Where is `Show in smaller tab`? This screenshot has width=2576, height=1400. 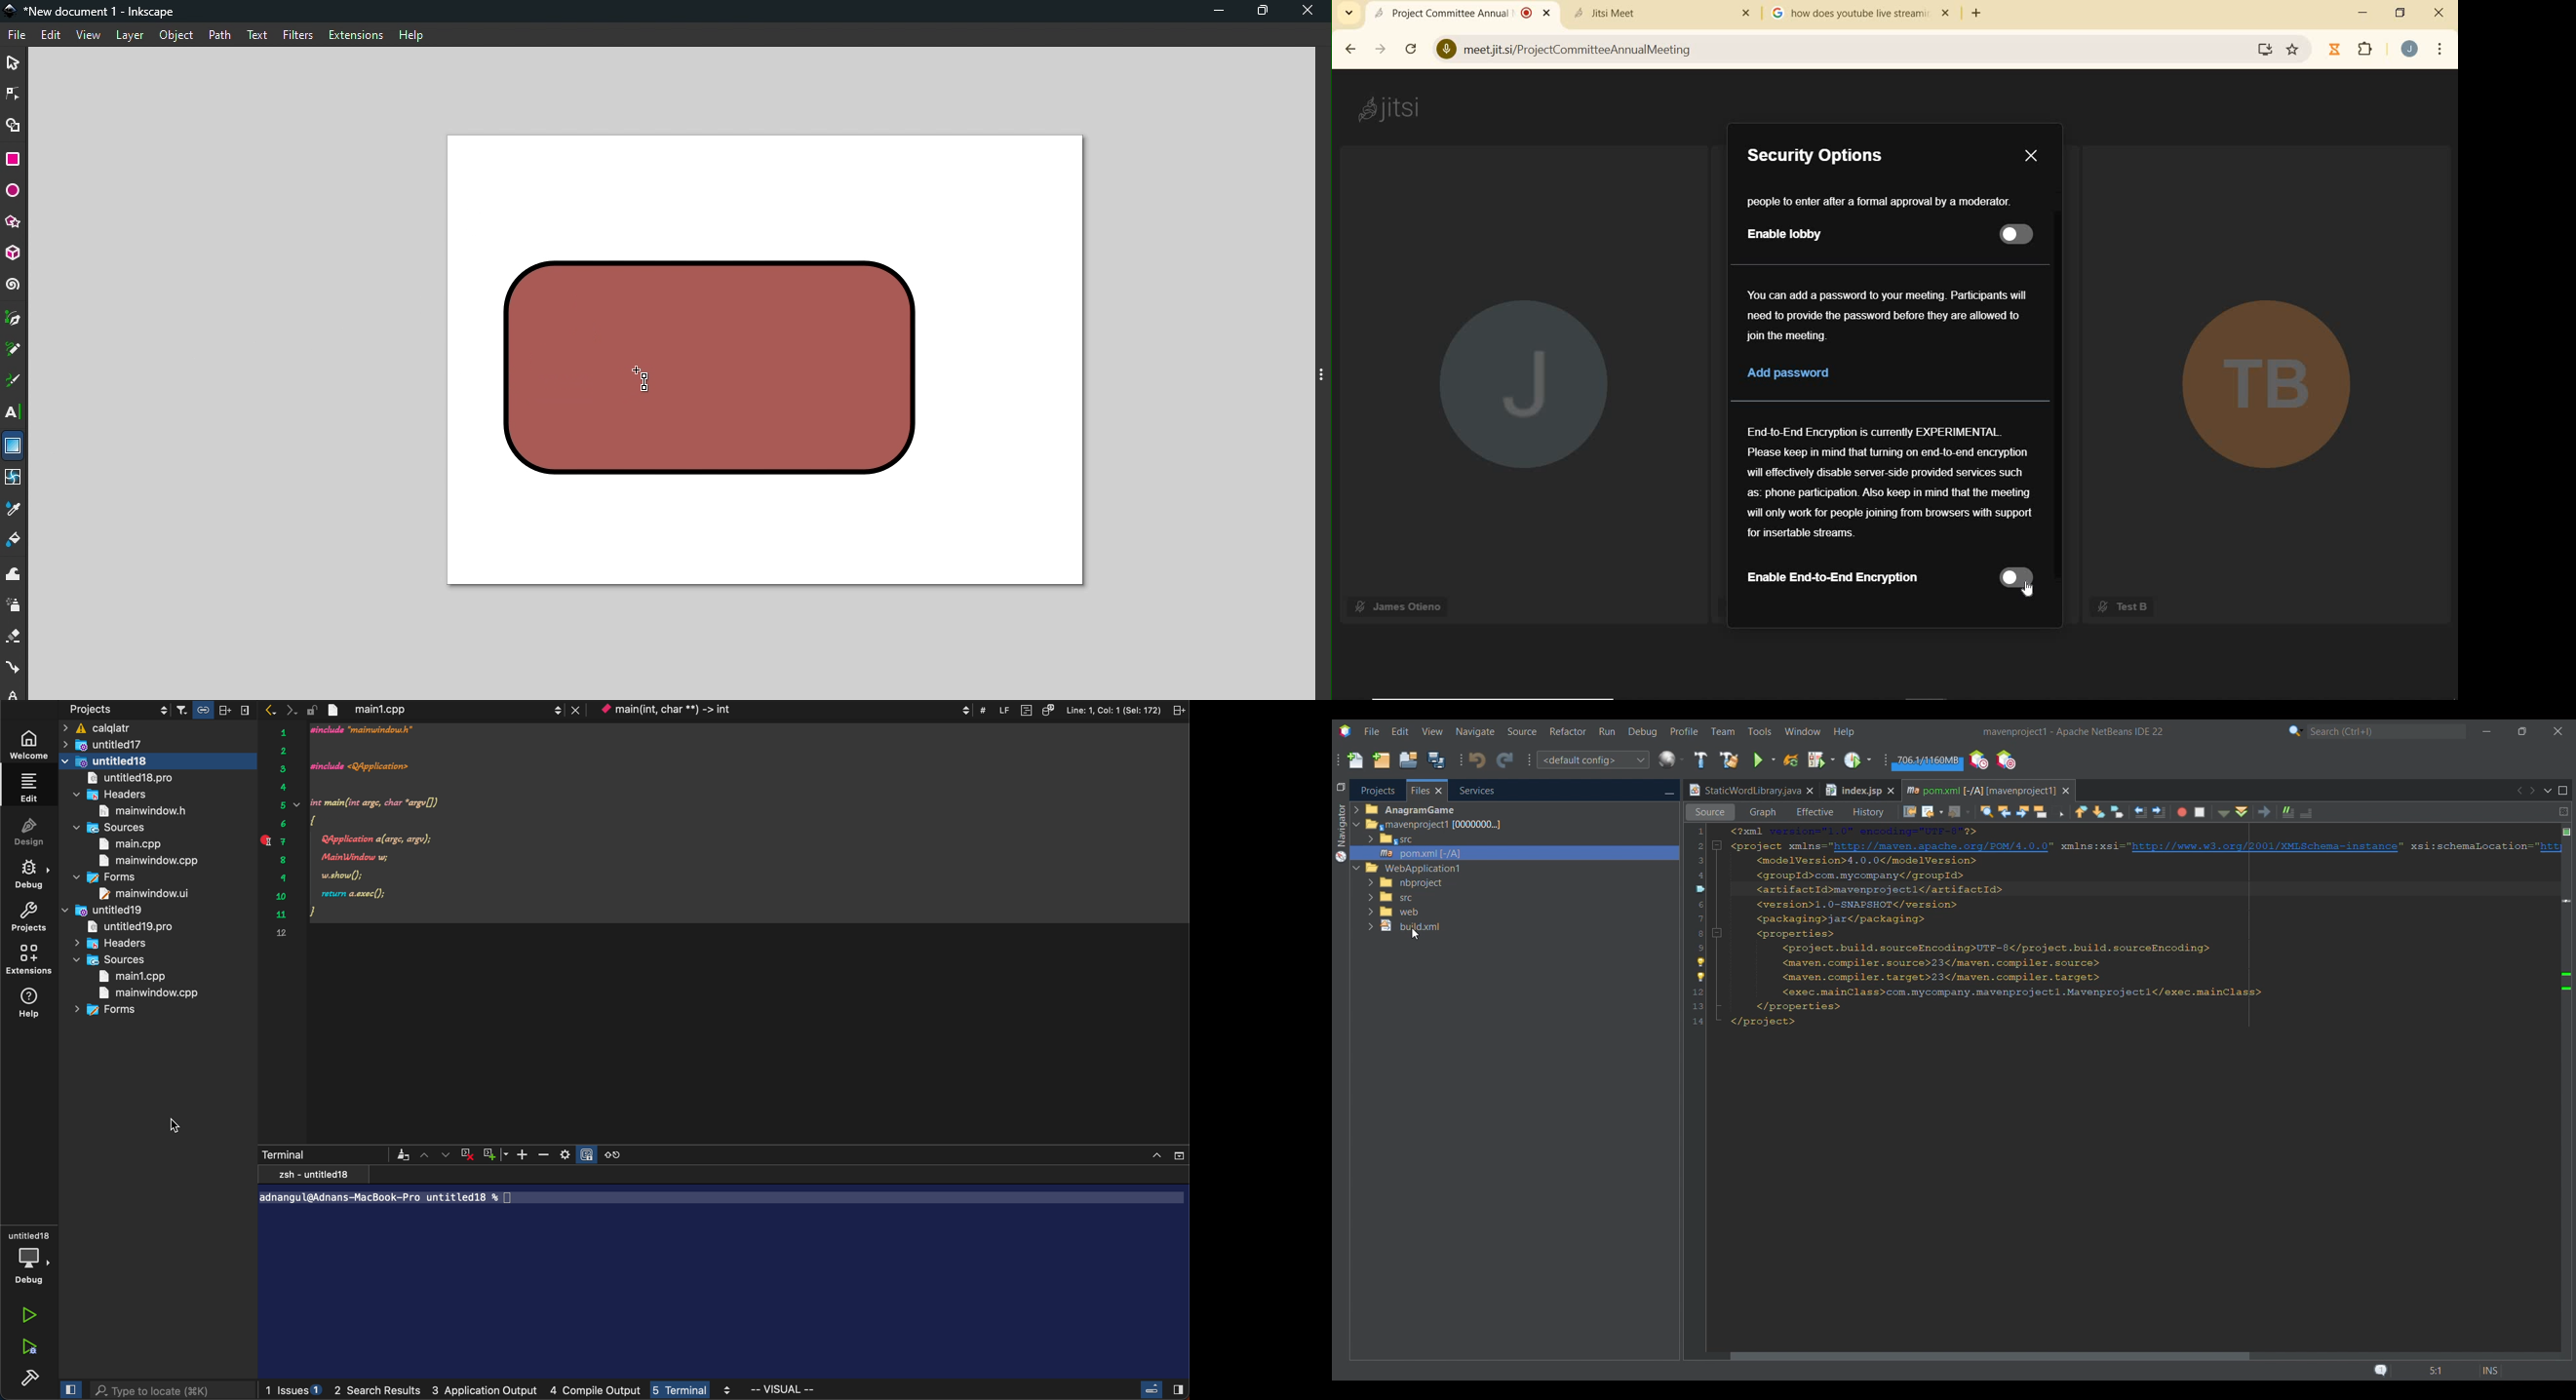
Show in smaller tab is located at coordinates (2523, 731).